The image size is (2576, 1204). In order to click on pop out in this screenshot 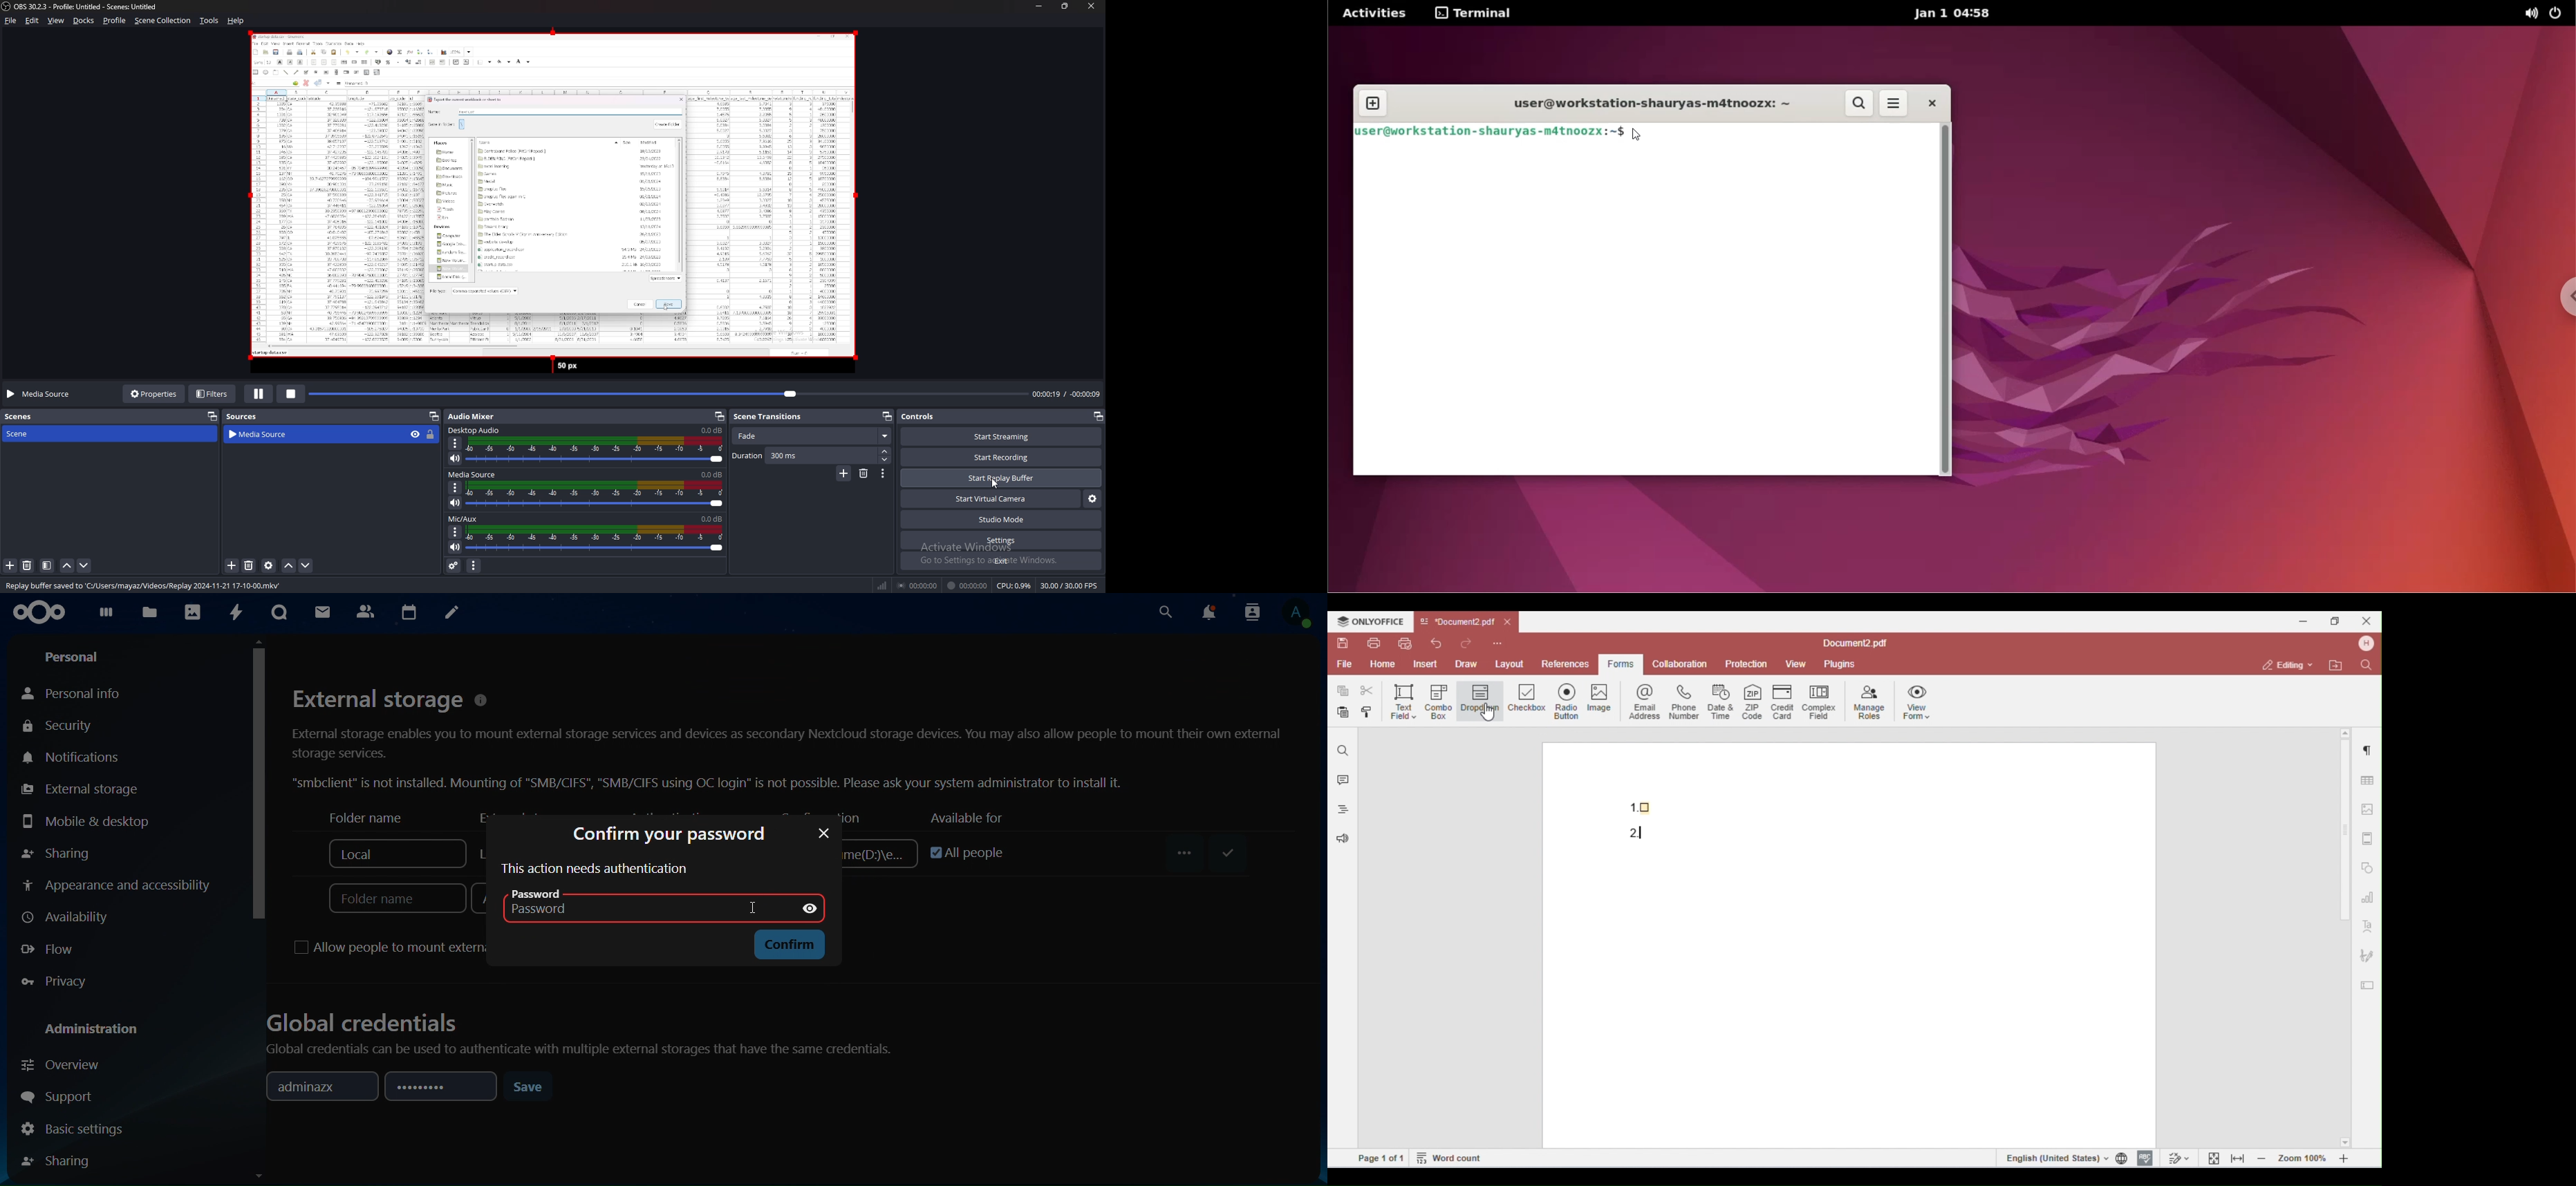, I will do `click(213, 416)`.